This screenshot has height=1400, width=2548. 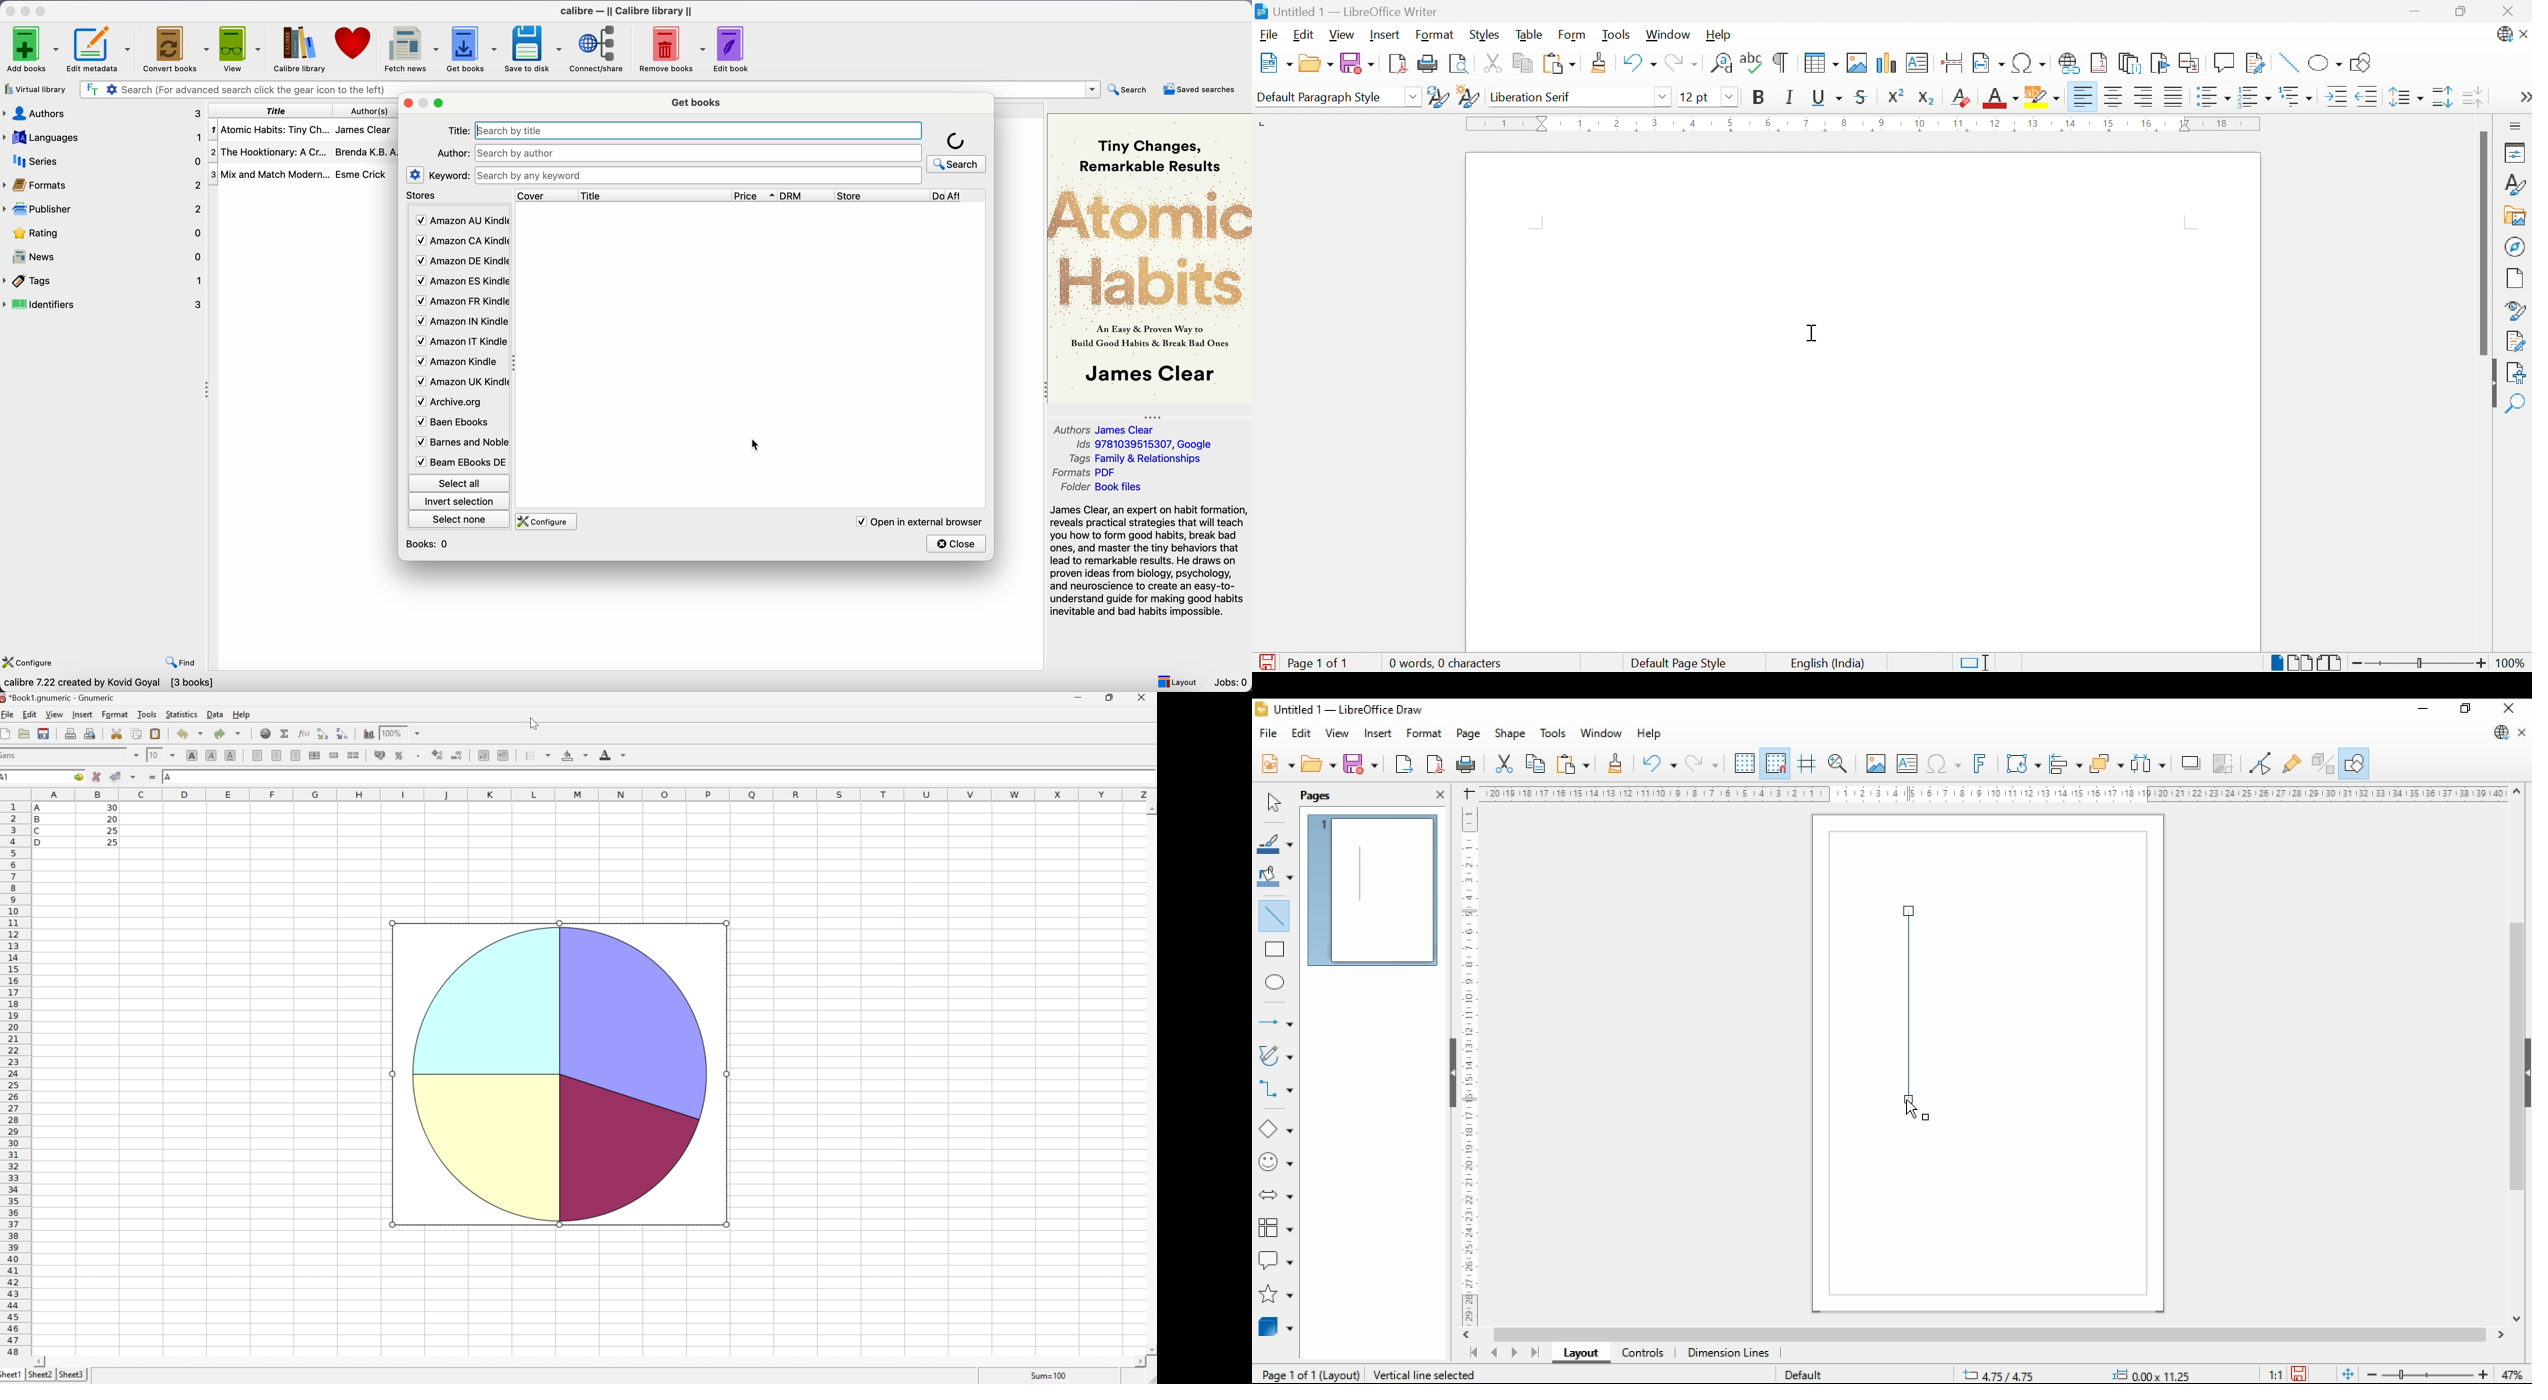 What do you see at coordinates (459, 383) in the screenshot?
I see `Amazon UK Kindle` at bounding box center [459, 383].